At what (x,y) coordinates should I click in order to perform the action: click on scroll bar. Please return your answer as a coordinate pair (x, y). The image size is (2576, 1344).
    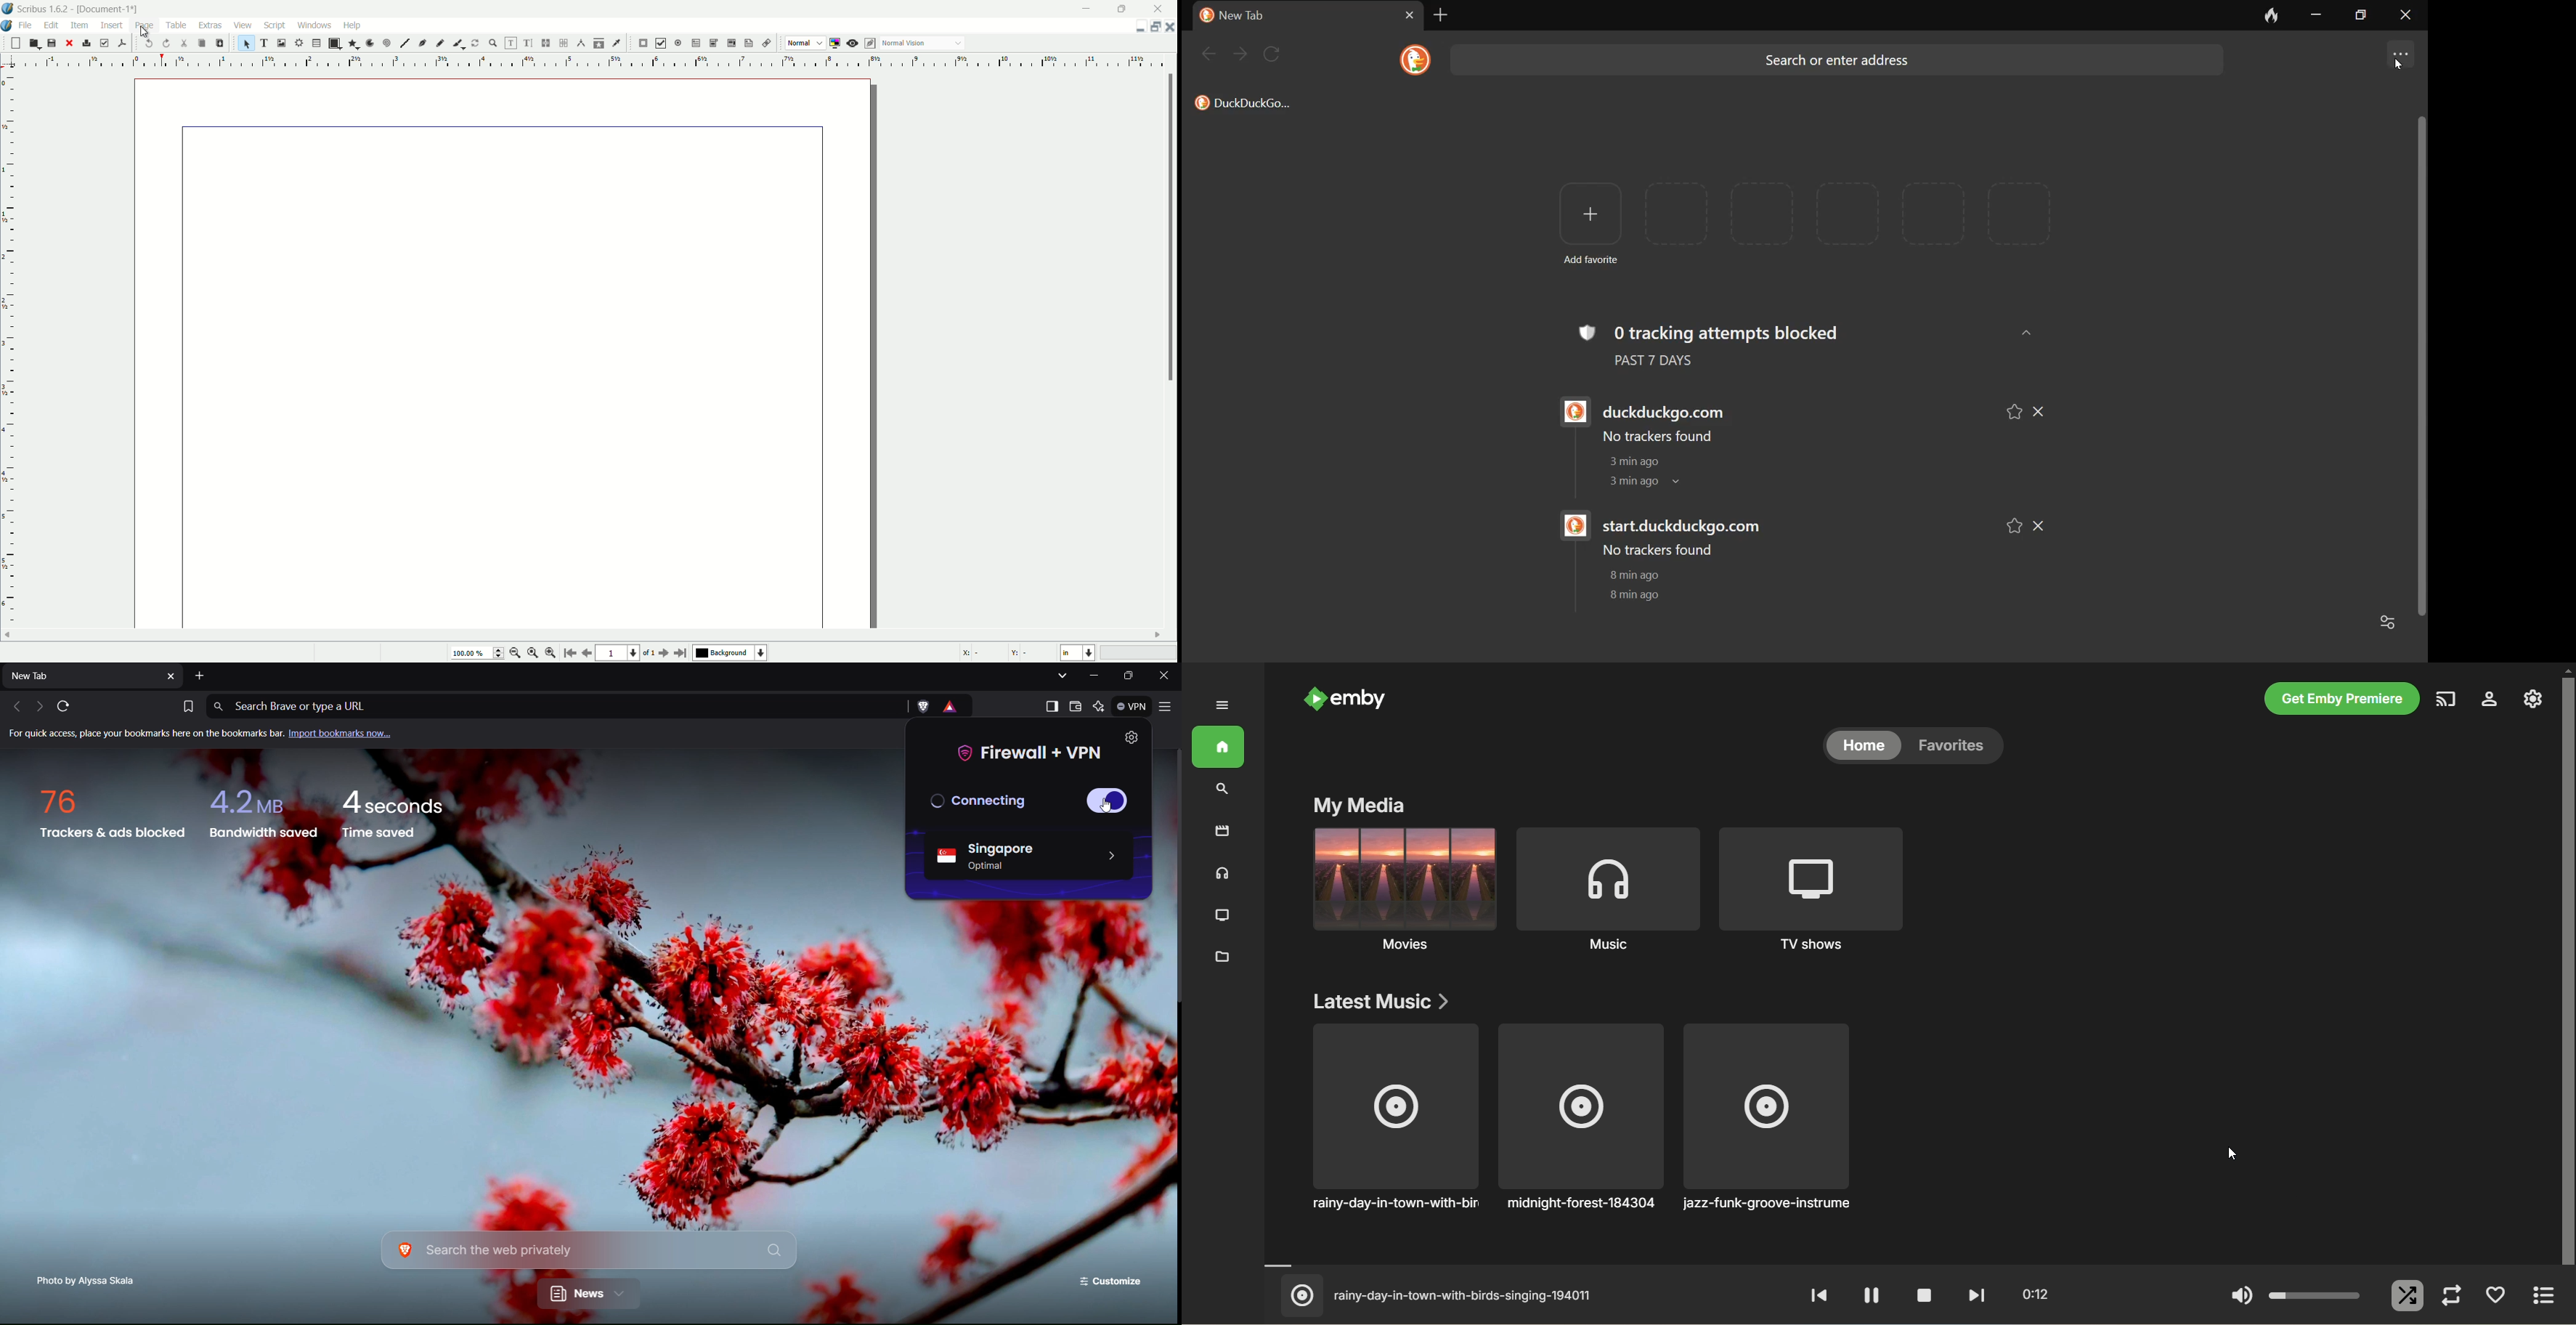
    Looking at the image, I should click on (2420, 364).